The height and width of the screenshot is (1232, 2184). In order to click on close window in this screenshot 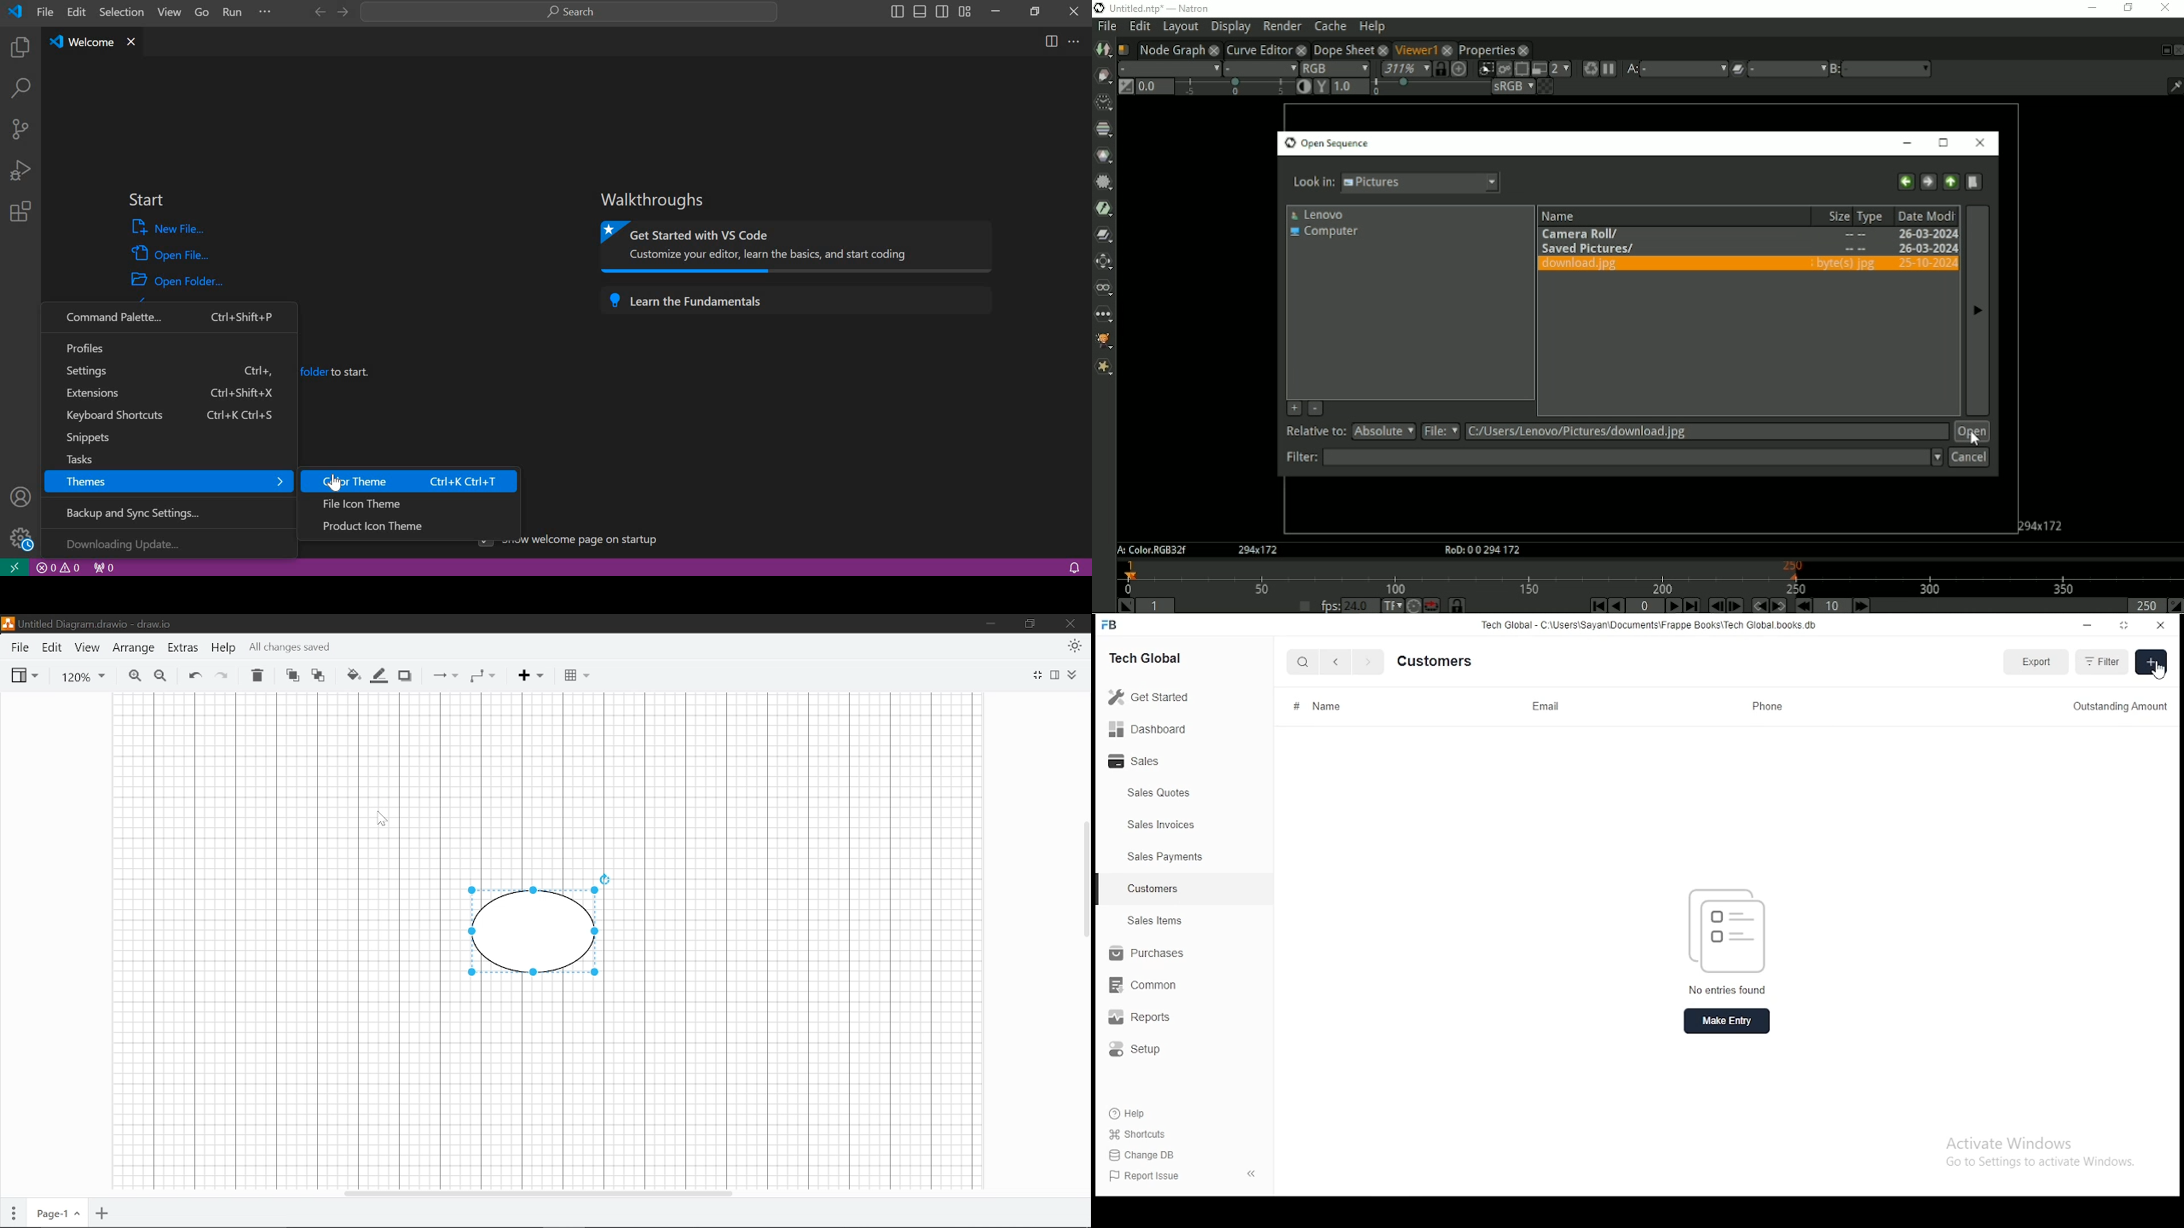, I will do `click(2159, 626)`.